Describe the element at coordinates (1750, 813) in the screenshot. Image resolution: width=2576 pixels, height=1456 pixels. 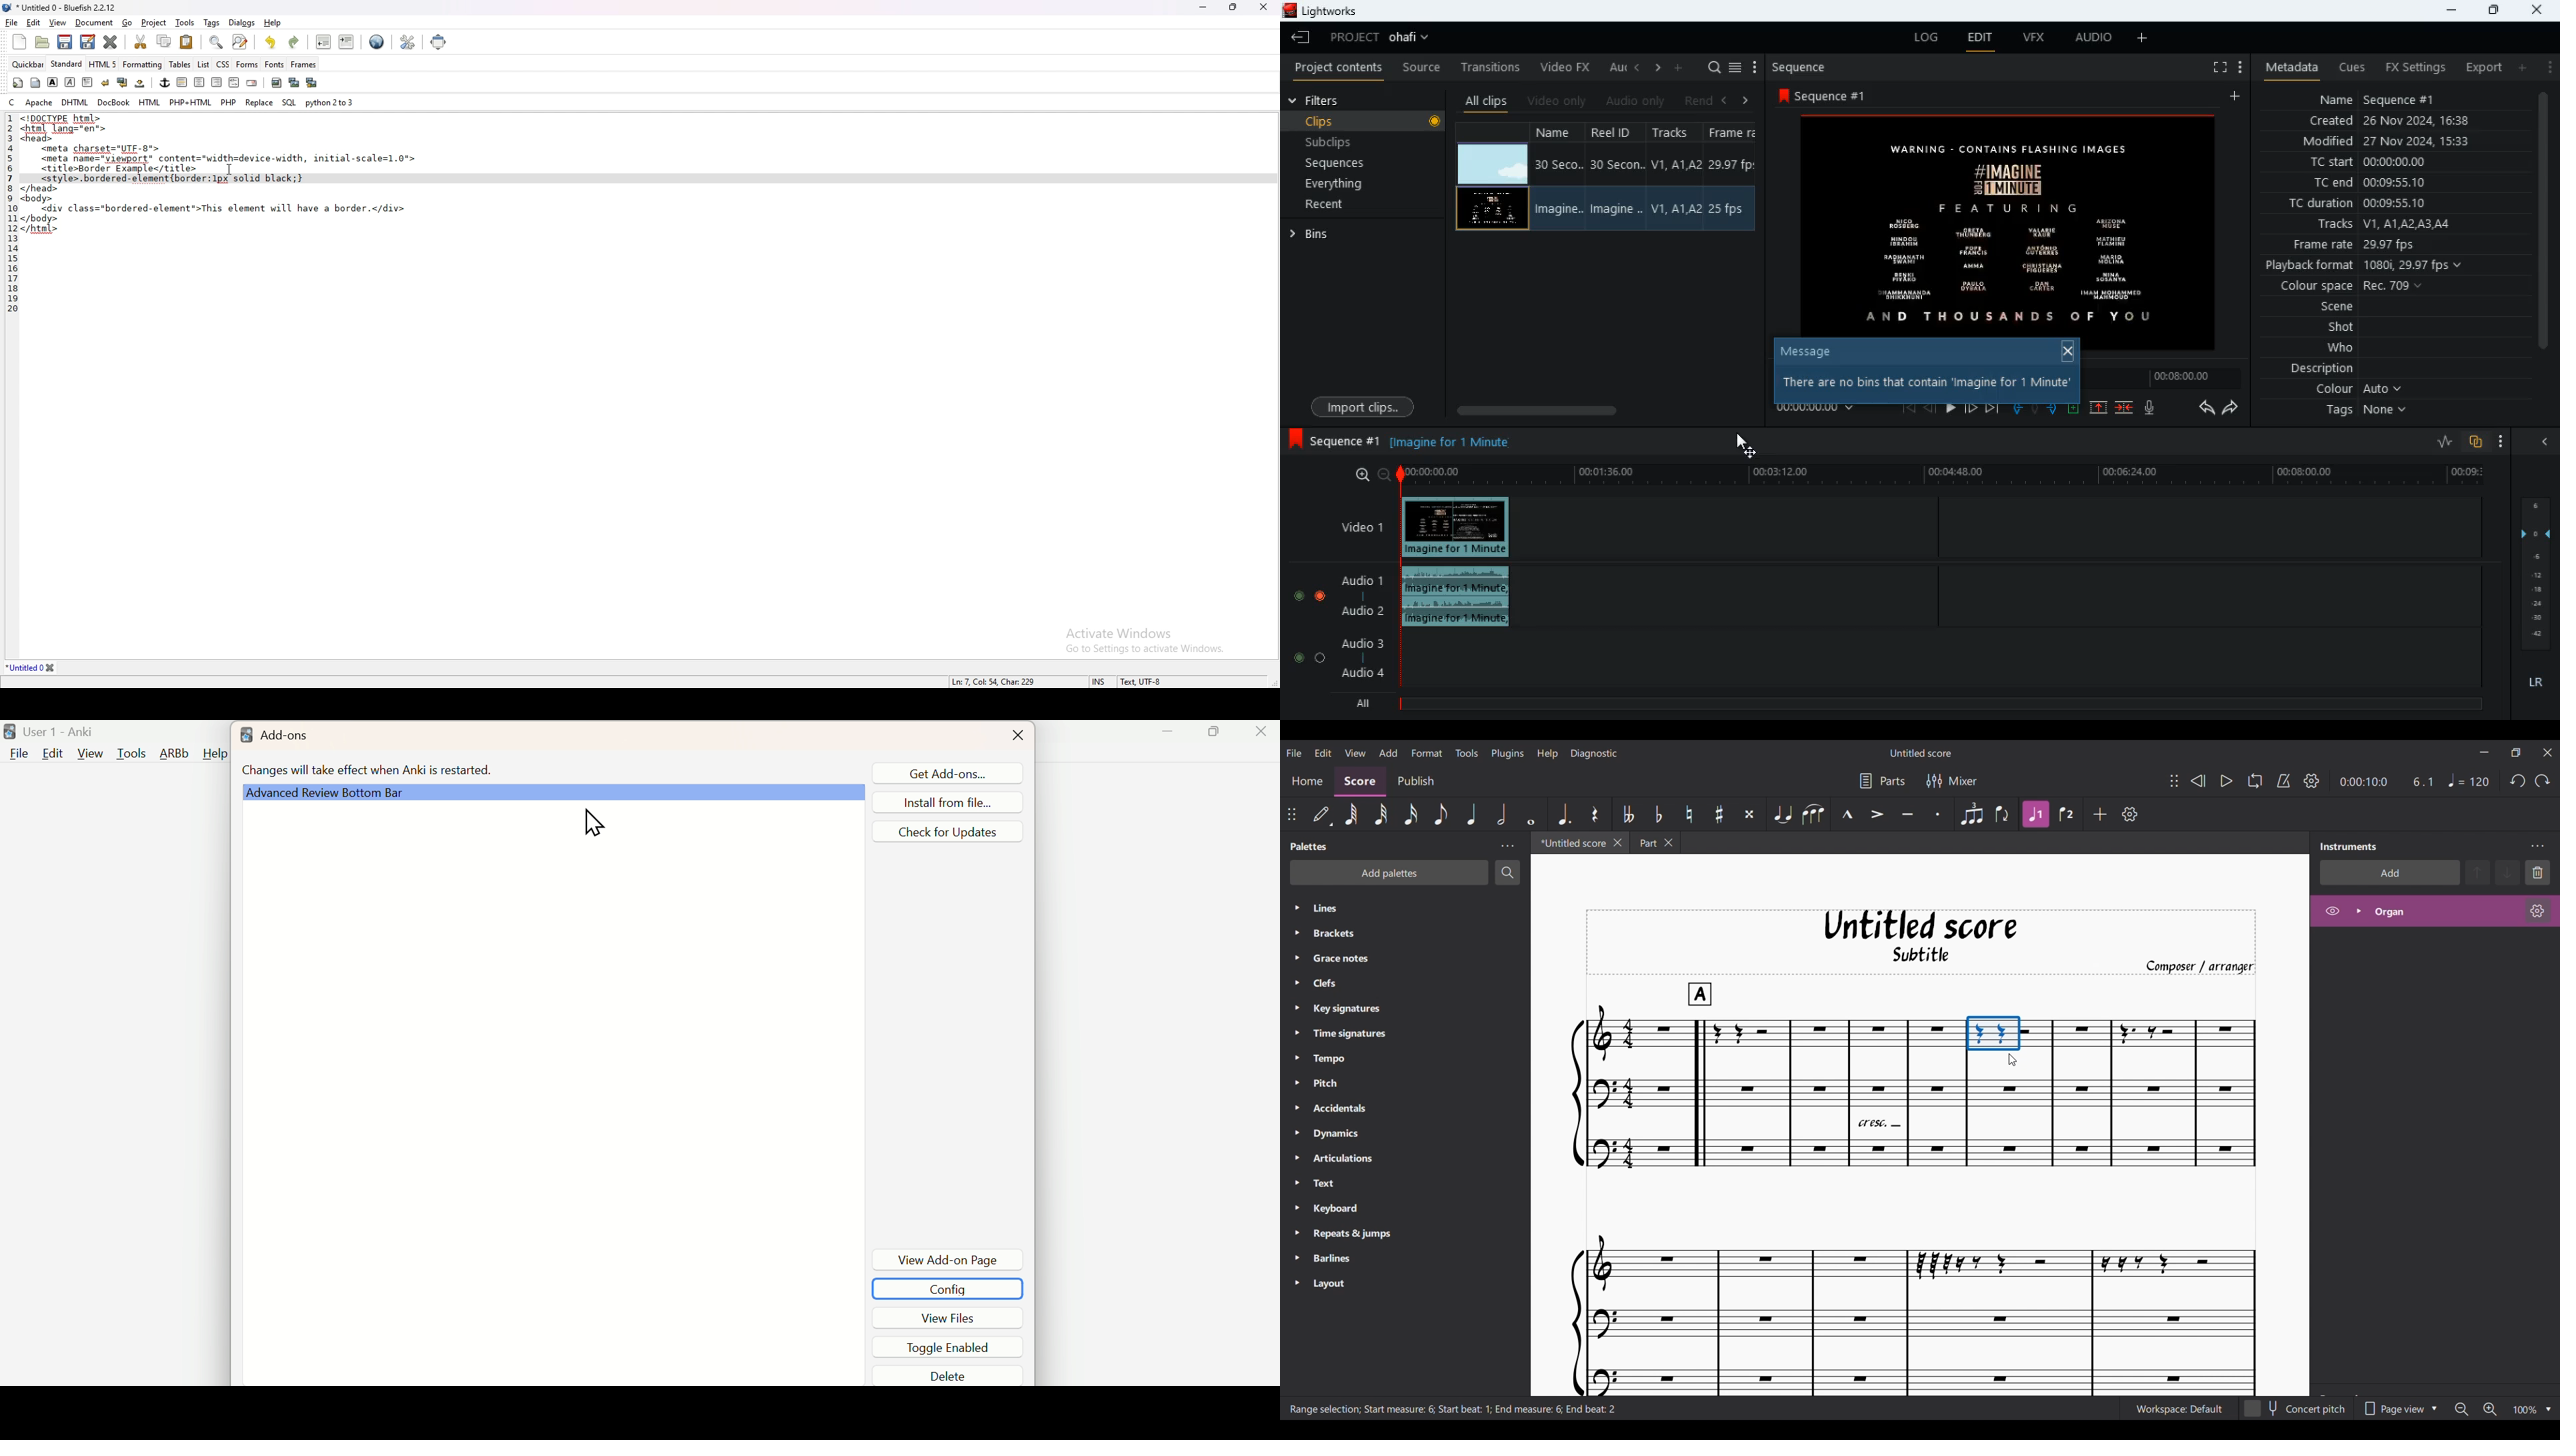
I see `Toggle double sharp` at that location.